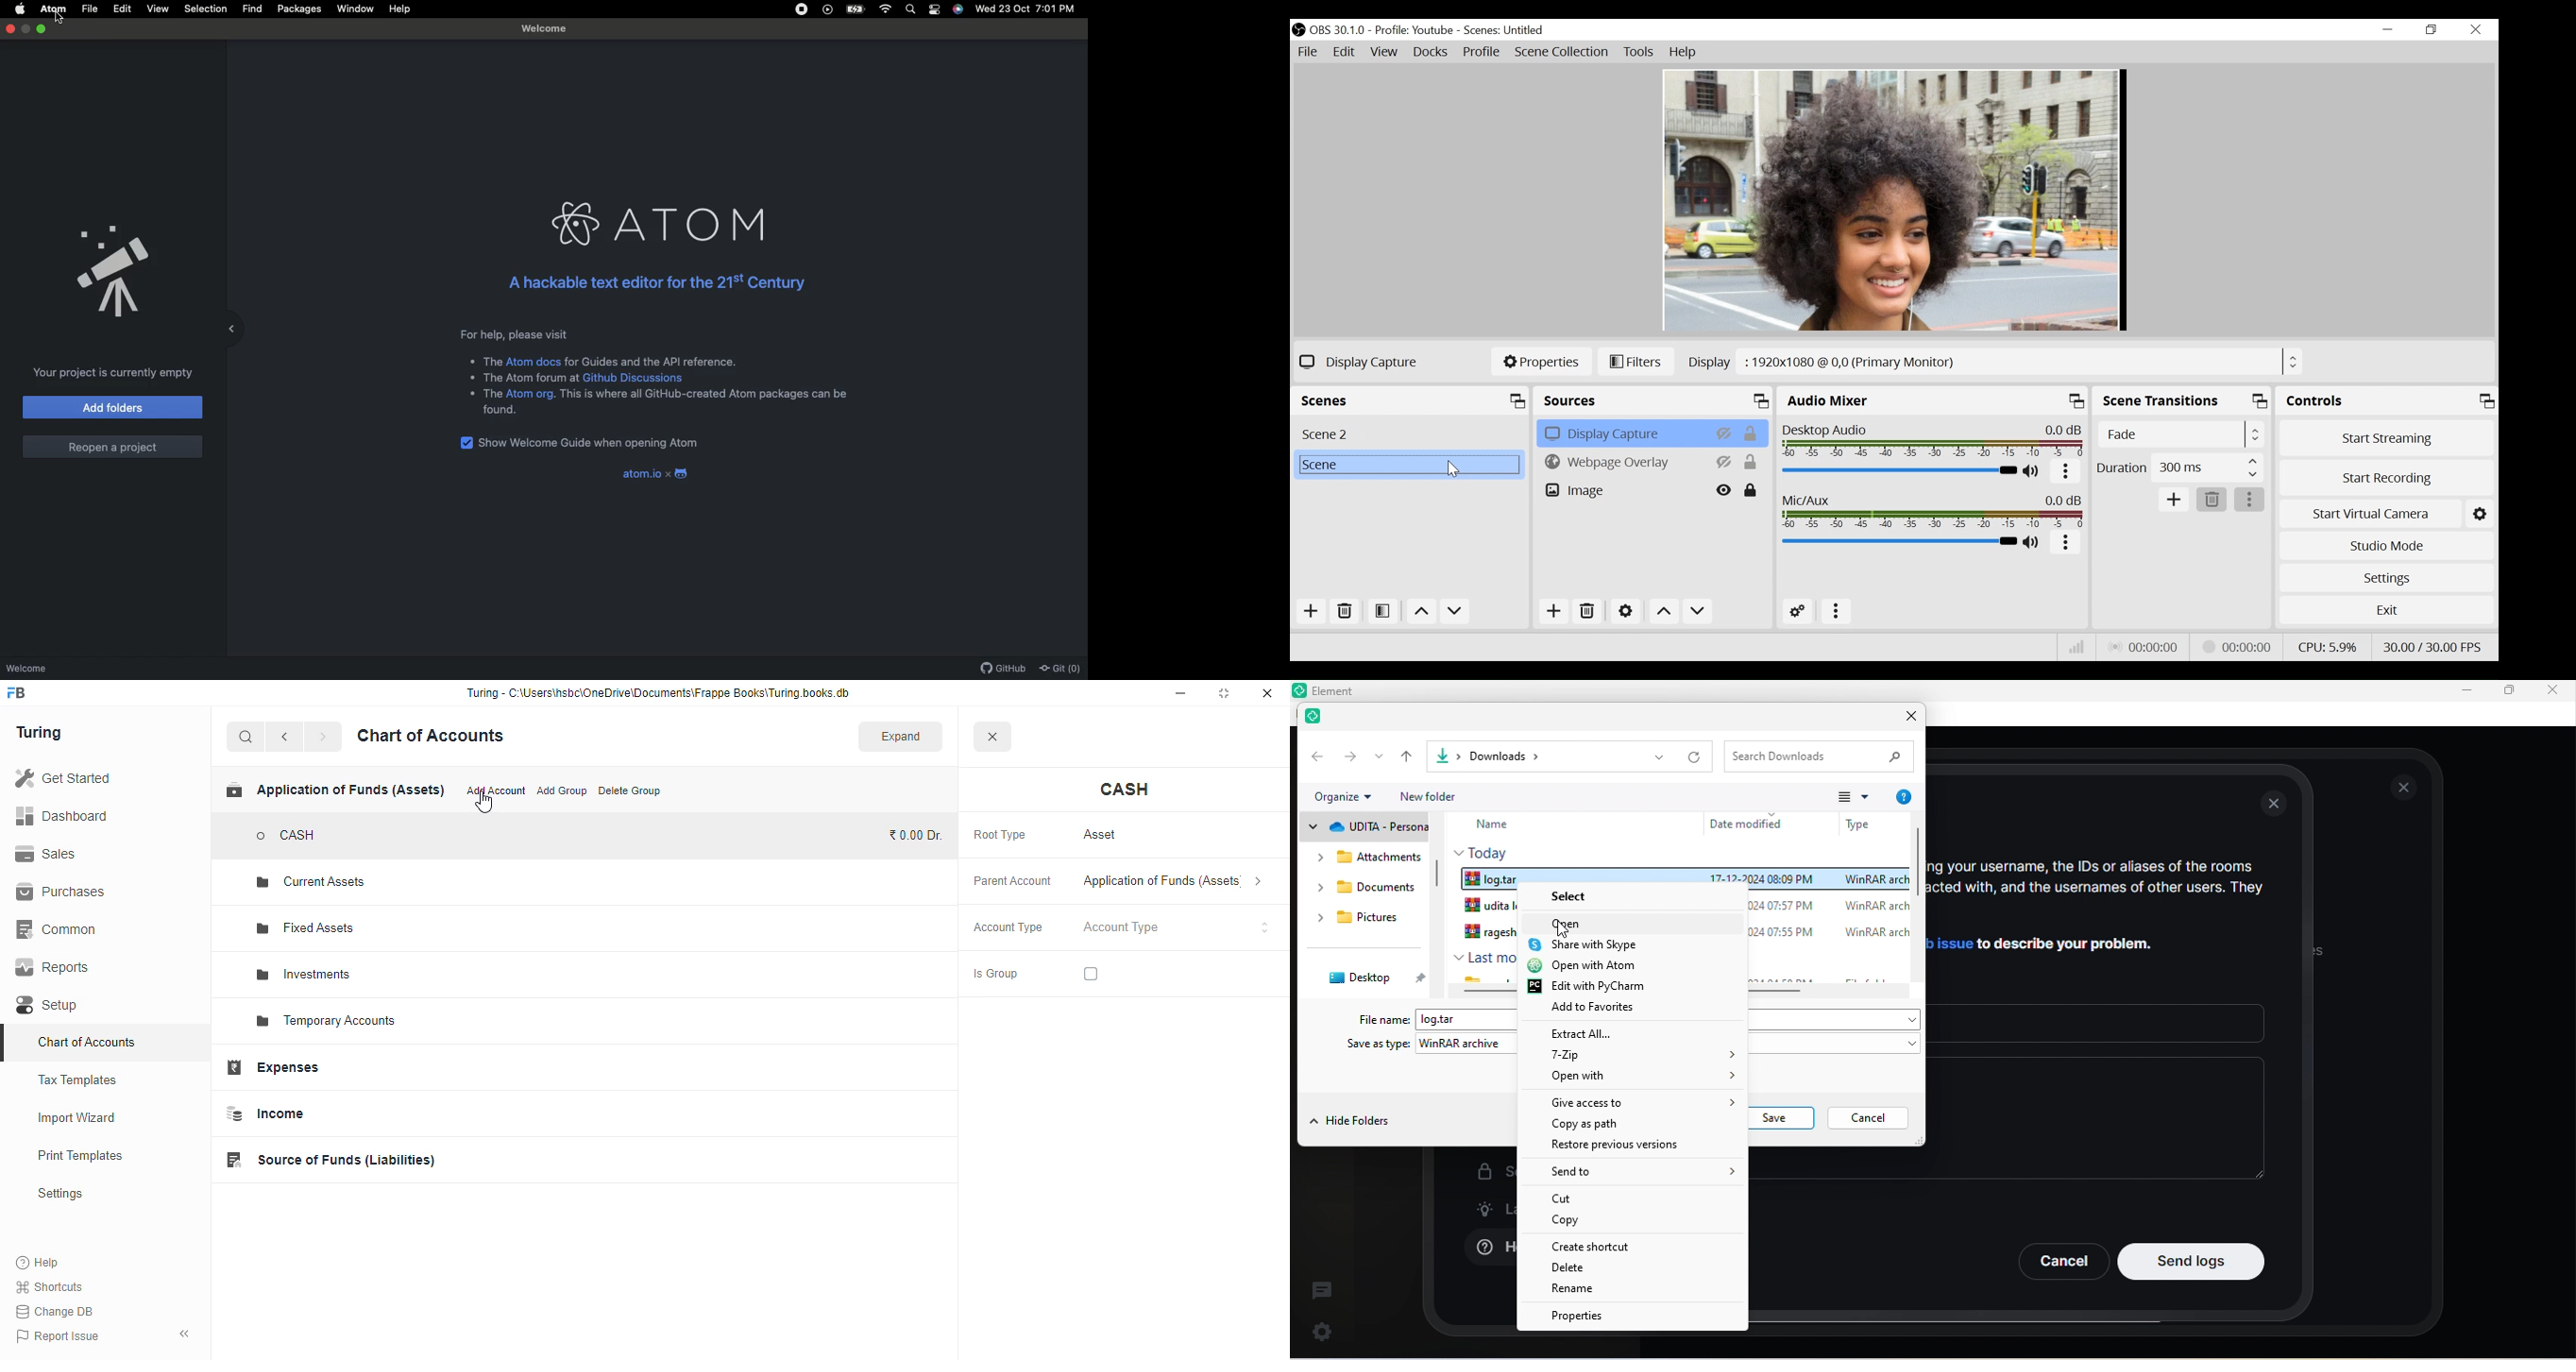 This screenshot has width=2576, height=1372. Describe the element at coordinates (1371, 978) in the screenshot. I see `desktop` at that location.